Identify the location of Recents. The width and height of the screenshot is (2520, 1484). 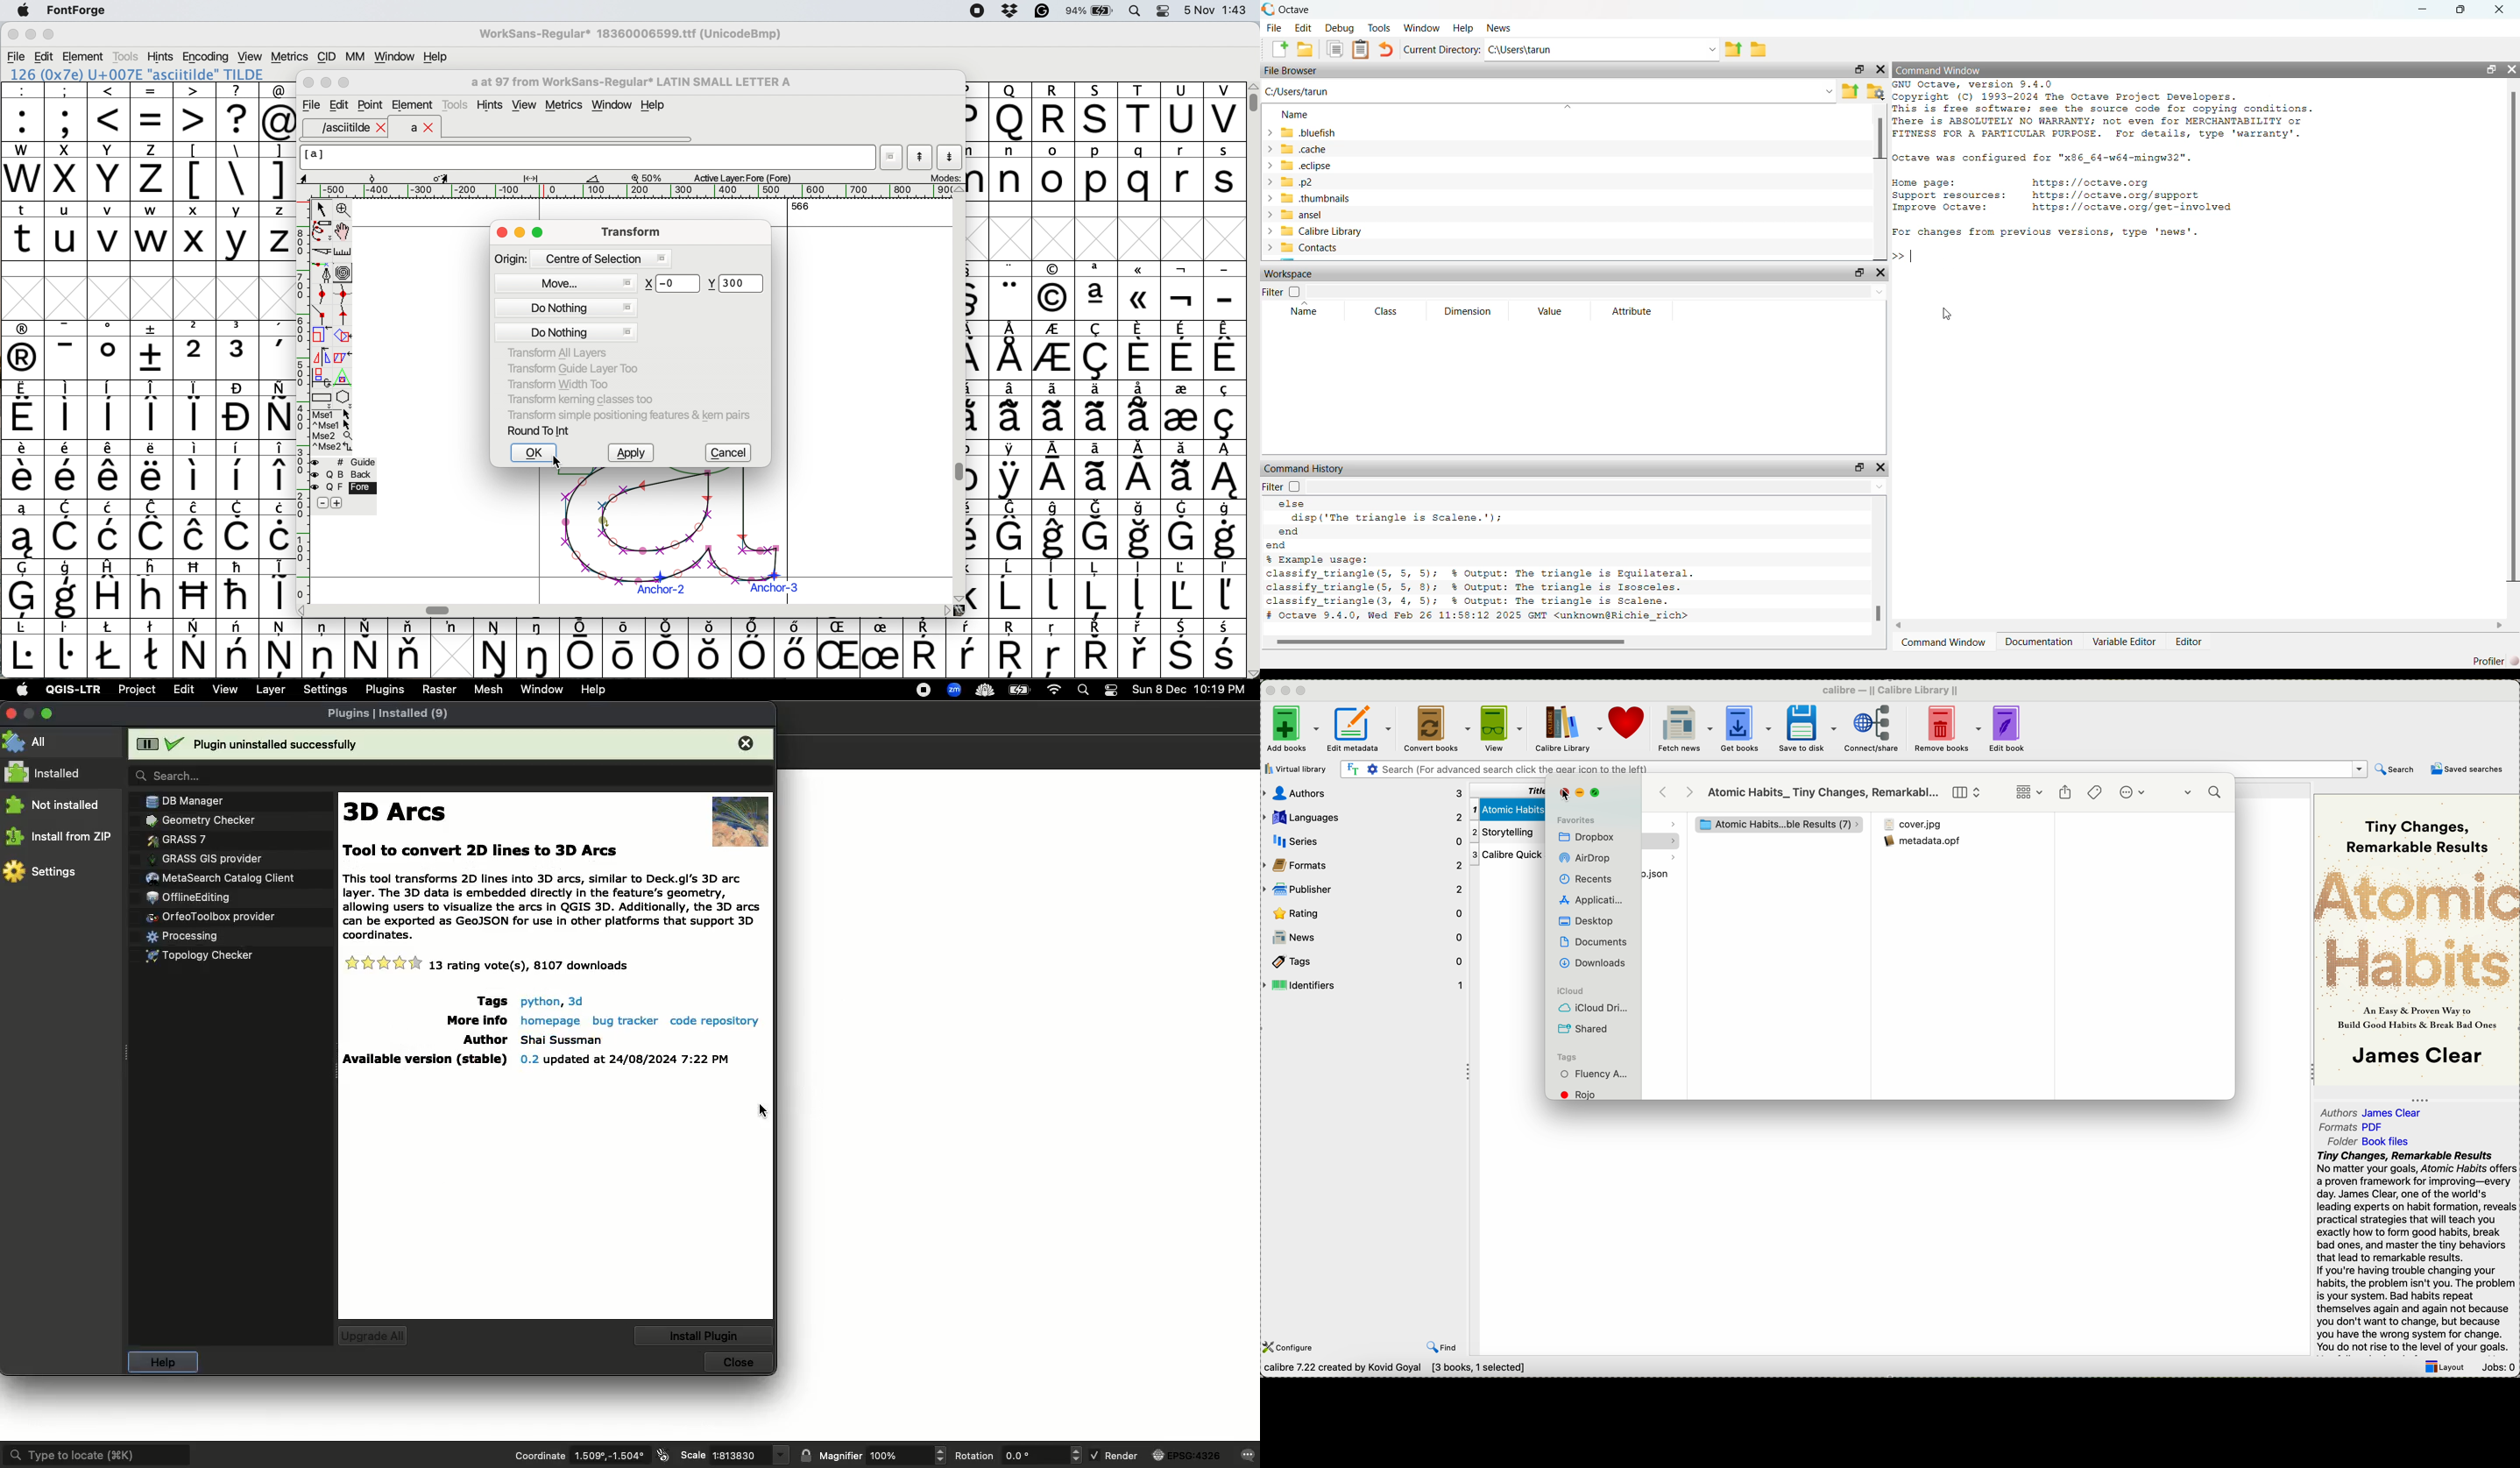
(1585, 879).